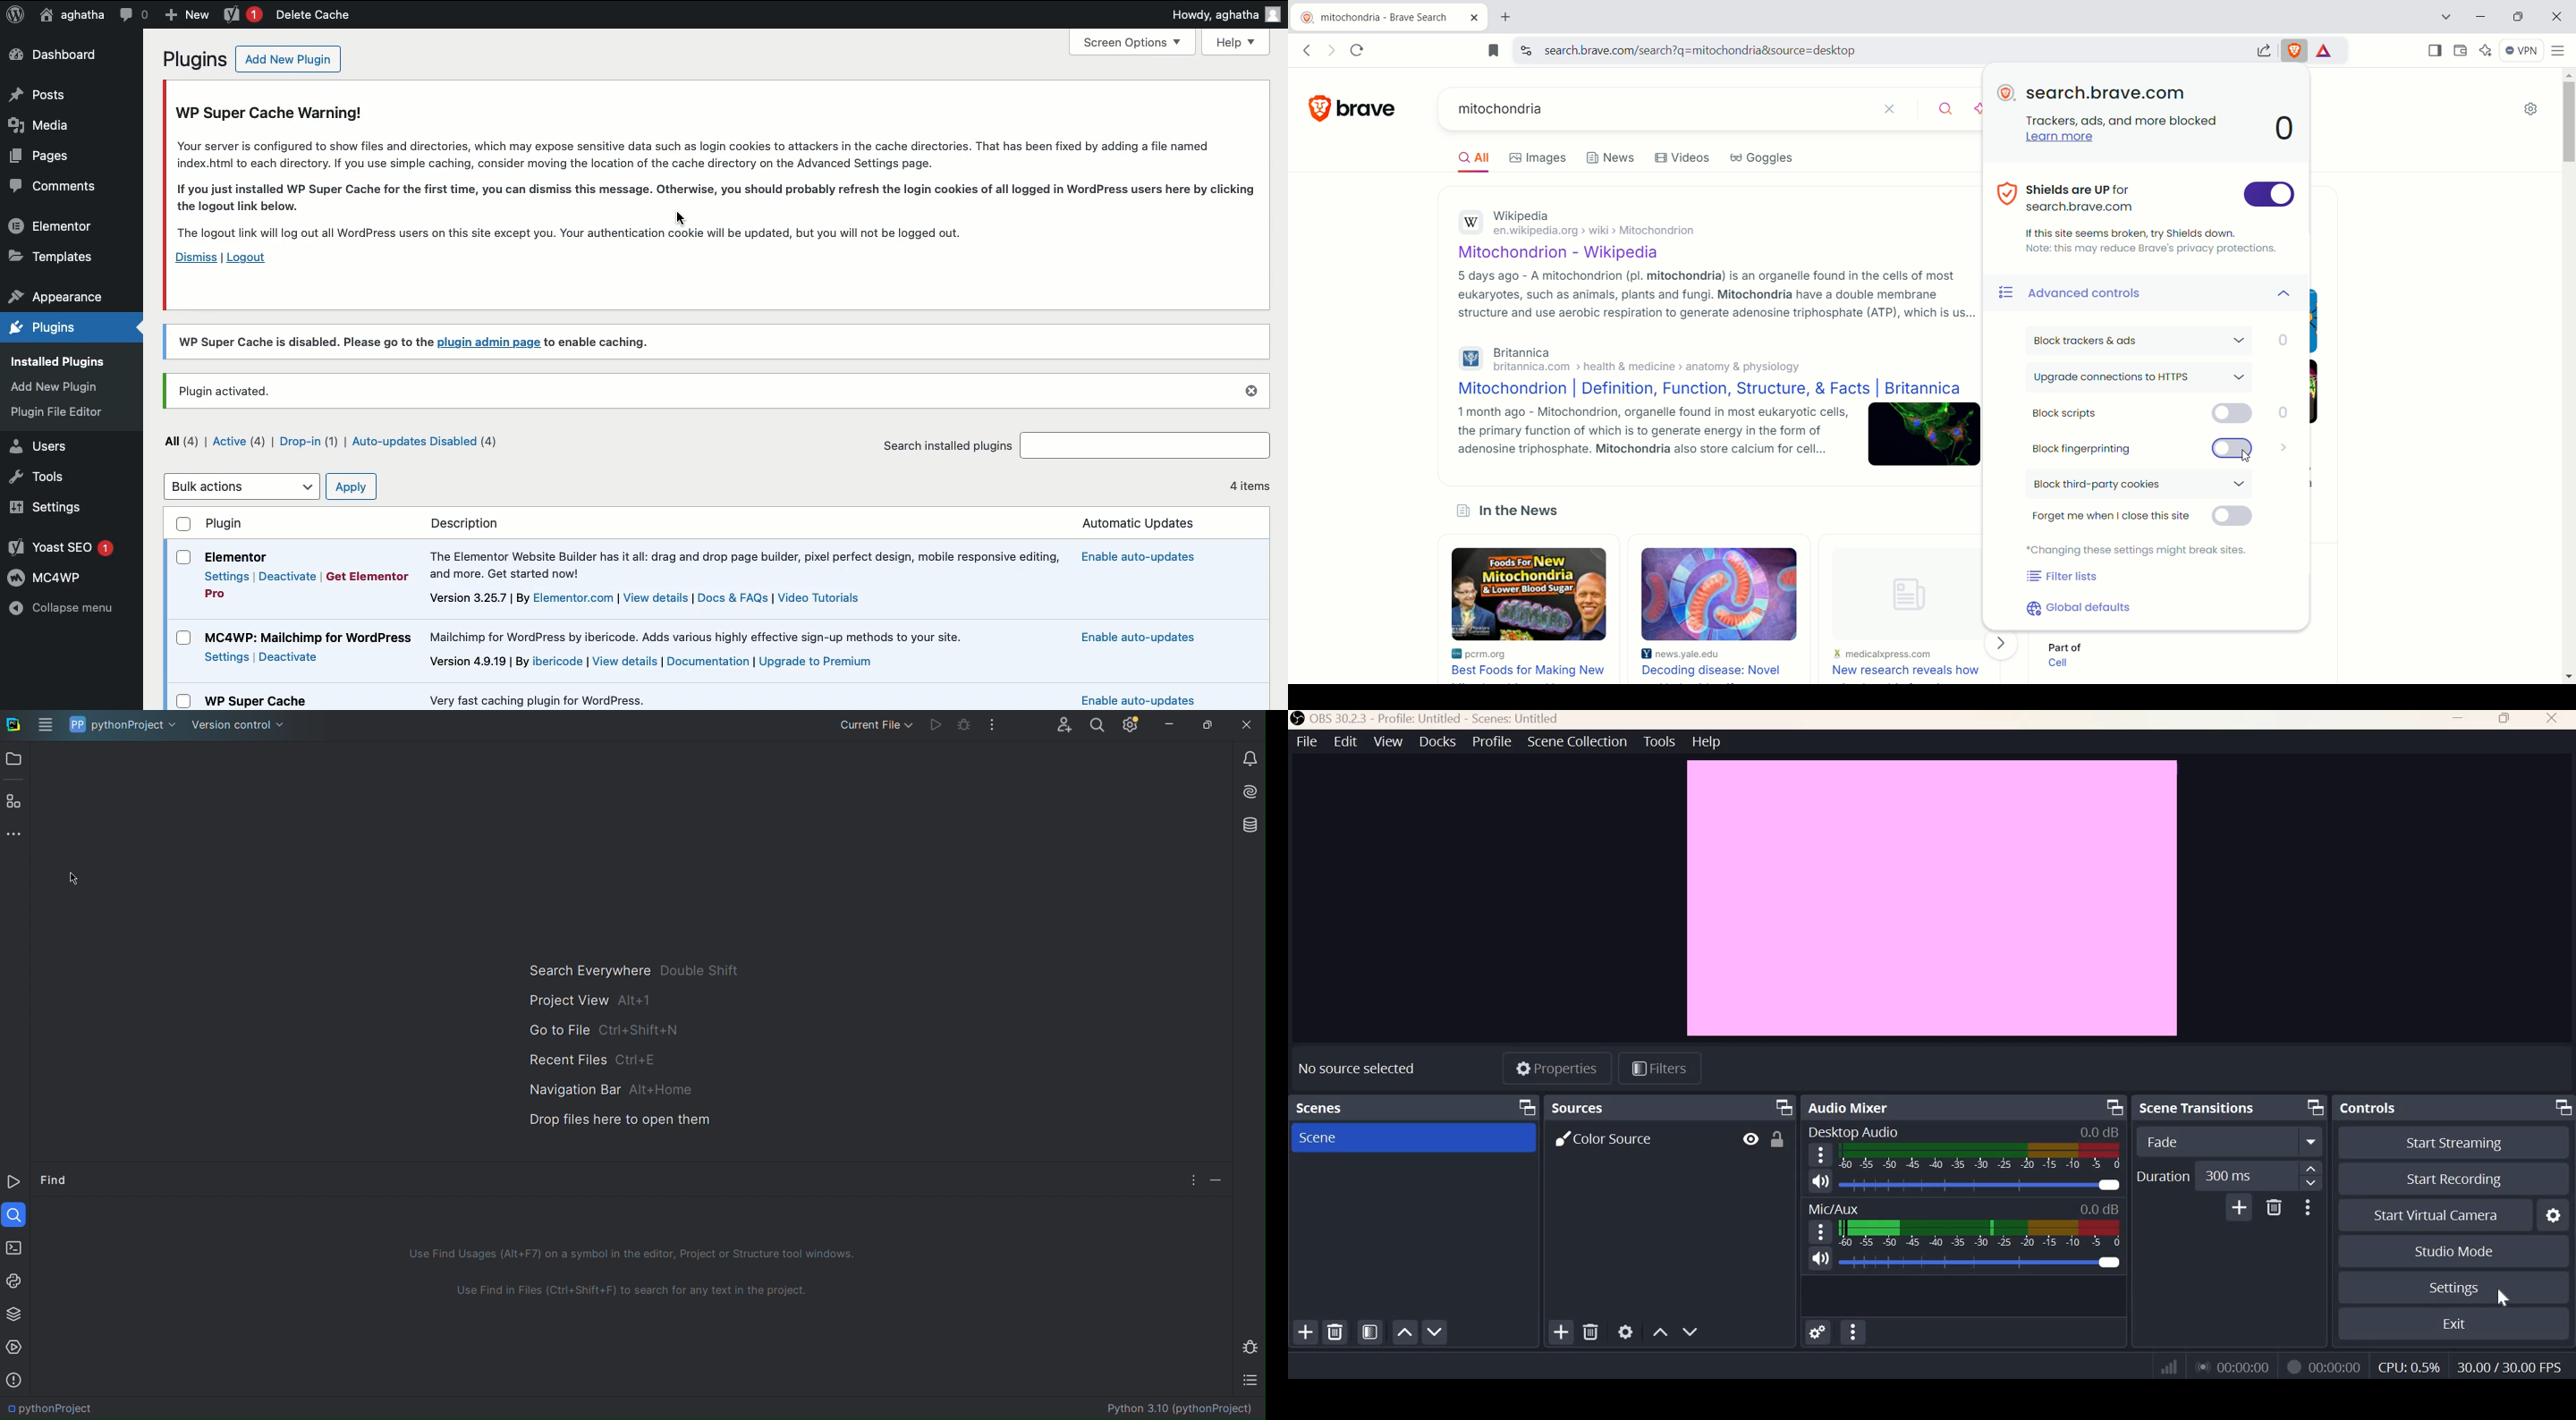 The height and width of the screenshot is (1428, 2576). Describe the element at coordinates (2447, 1142) in the screenshot. I see `Start streaming` at that location.